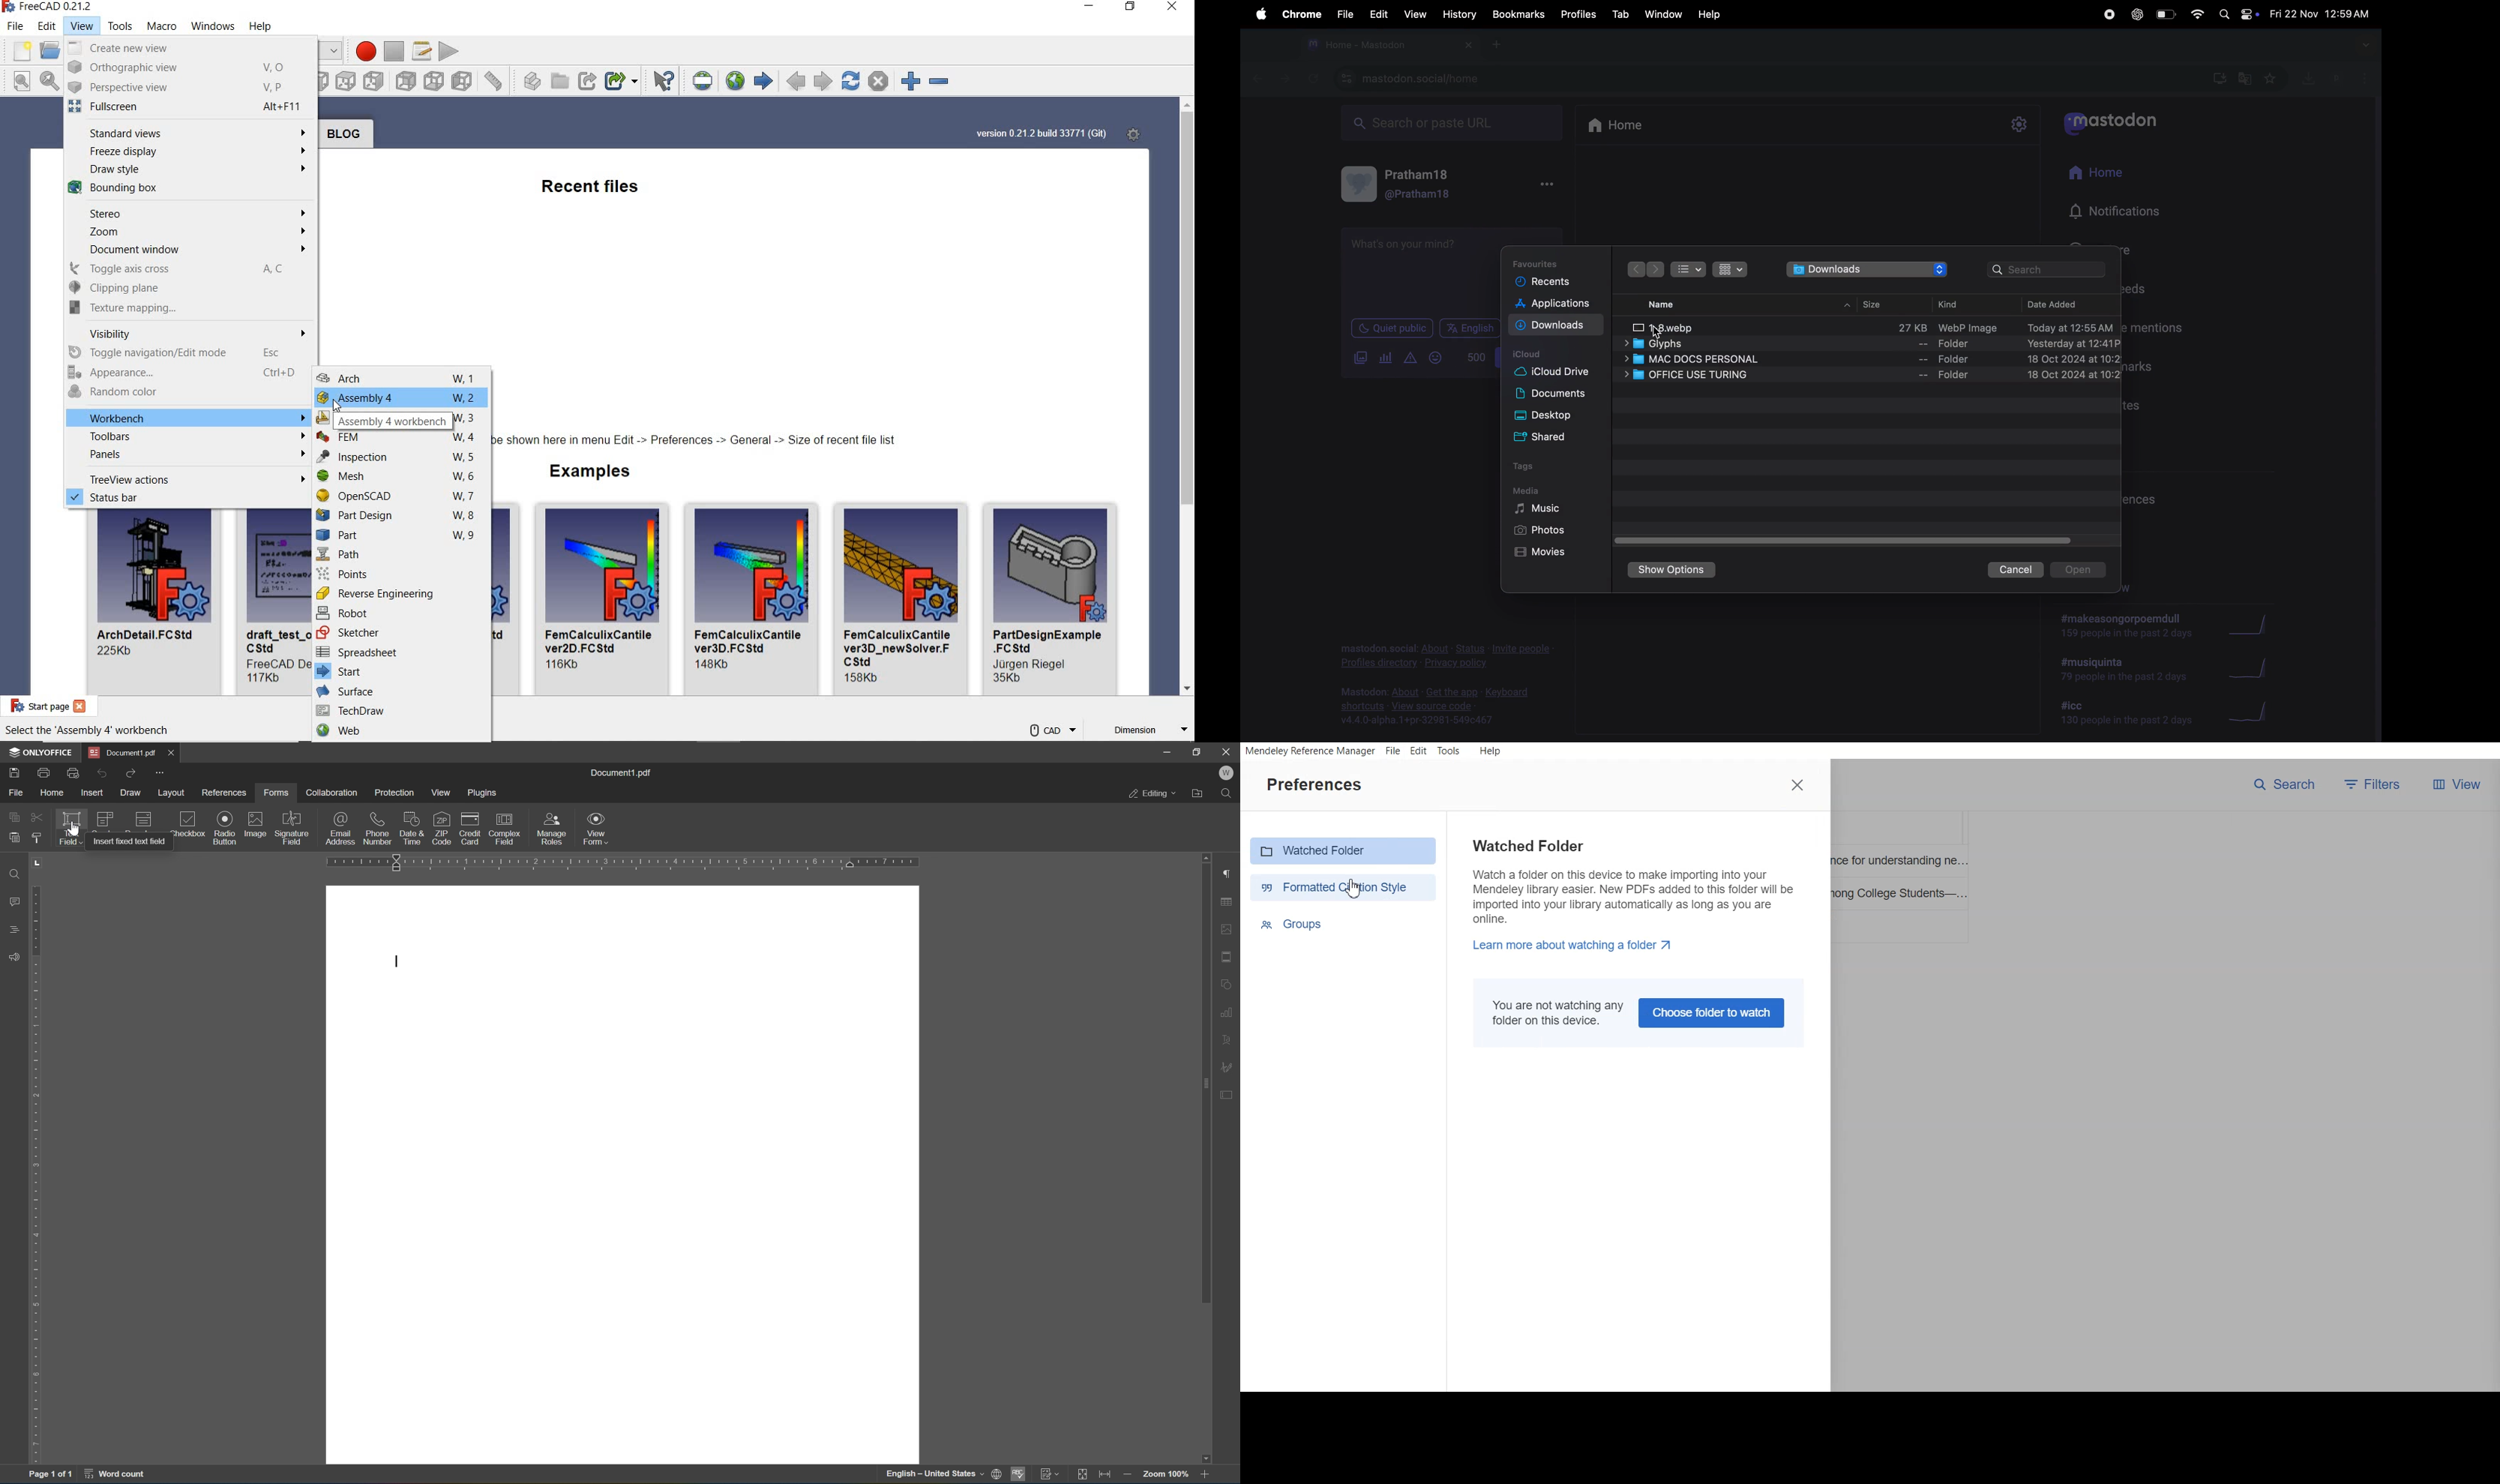 Image resolution: width=2520 pixels, height=1484 pixels. What do you see at coordinates (37, 708) in the screenshot?
I see `start page` at bounding box center [37, 708].